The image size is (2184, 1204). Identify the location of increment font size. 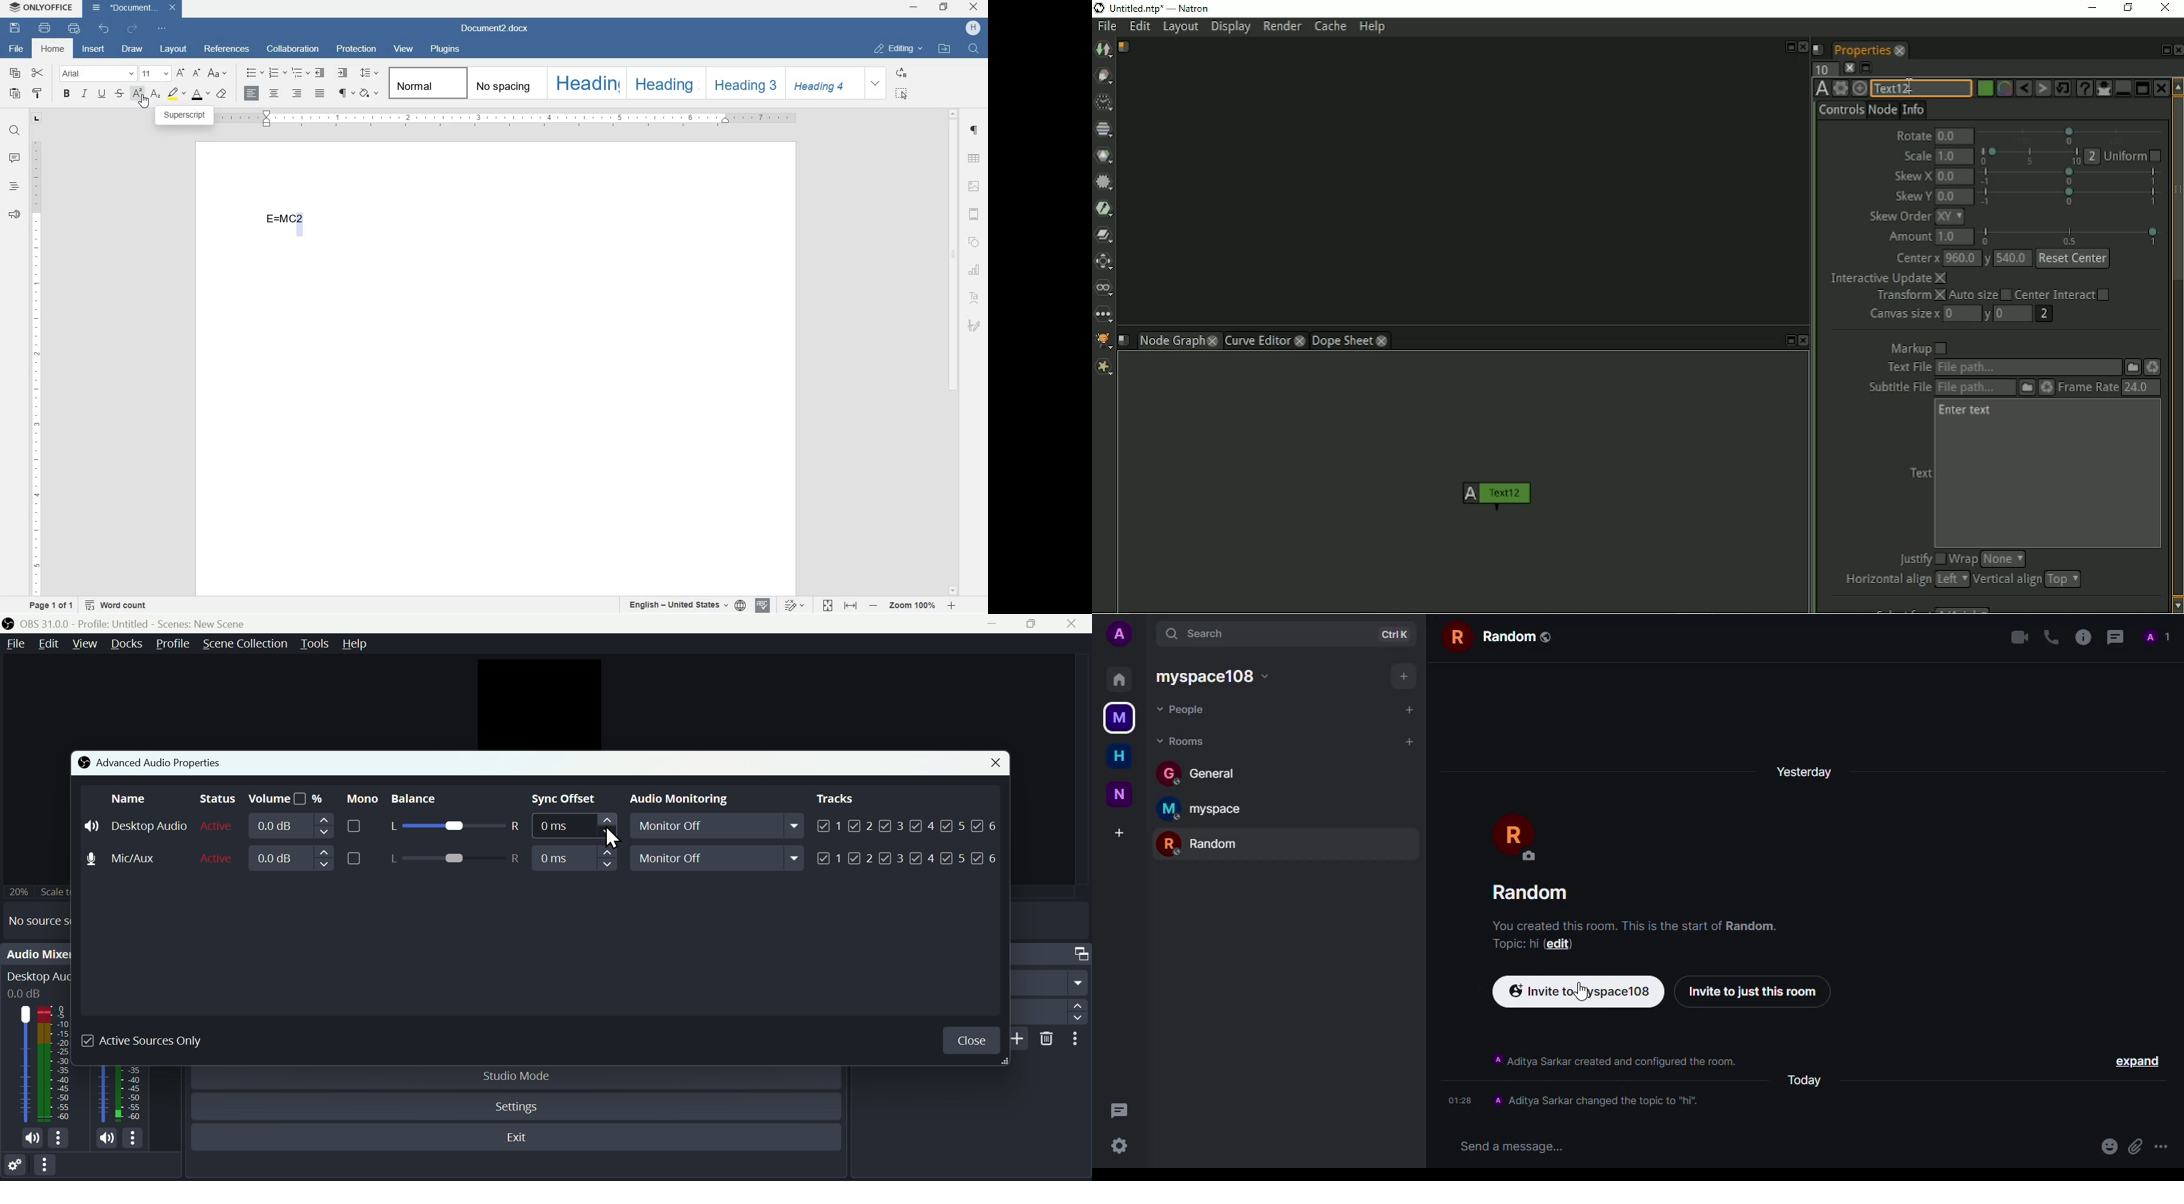
(180, 74).